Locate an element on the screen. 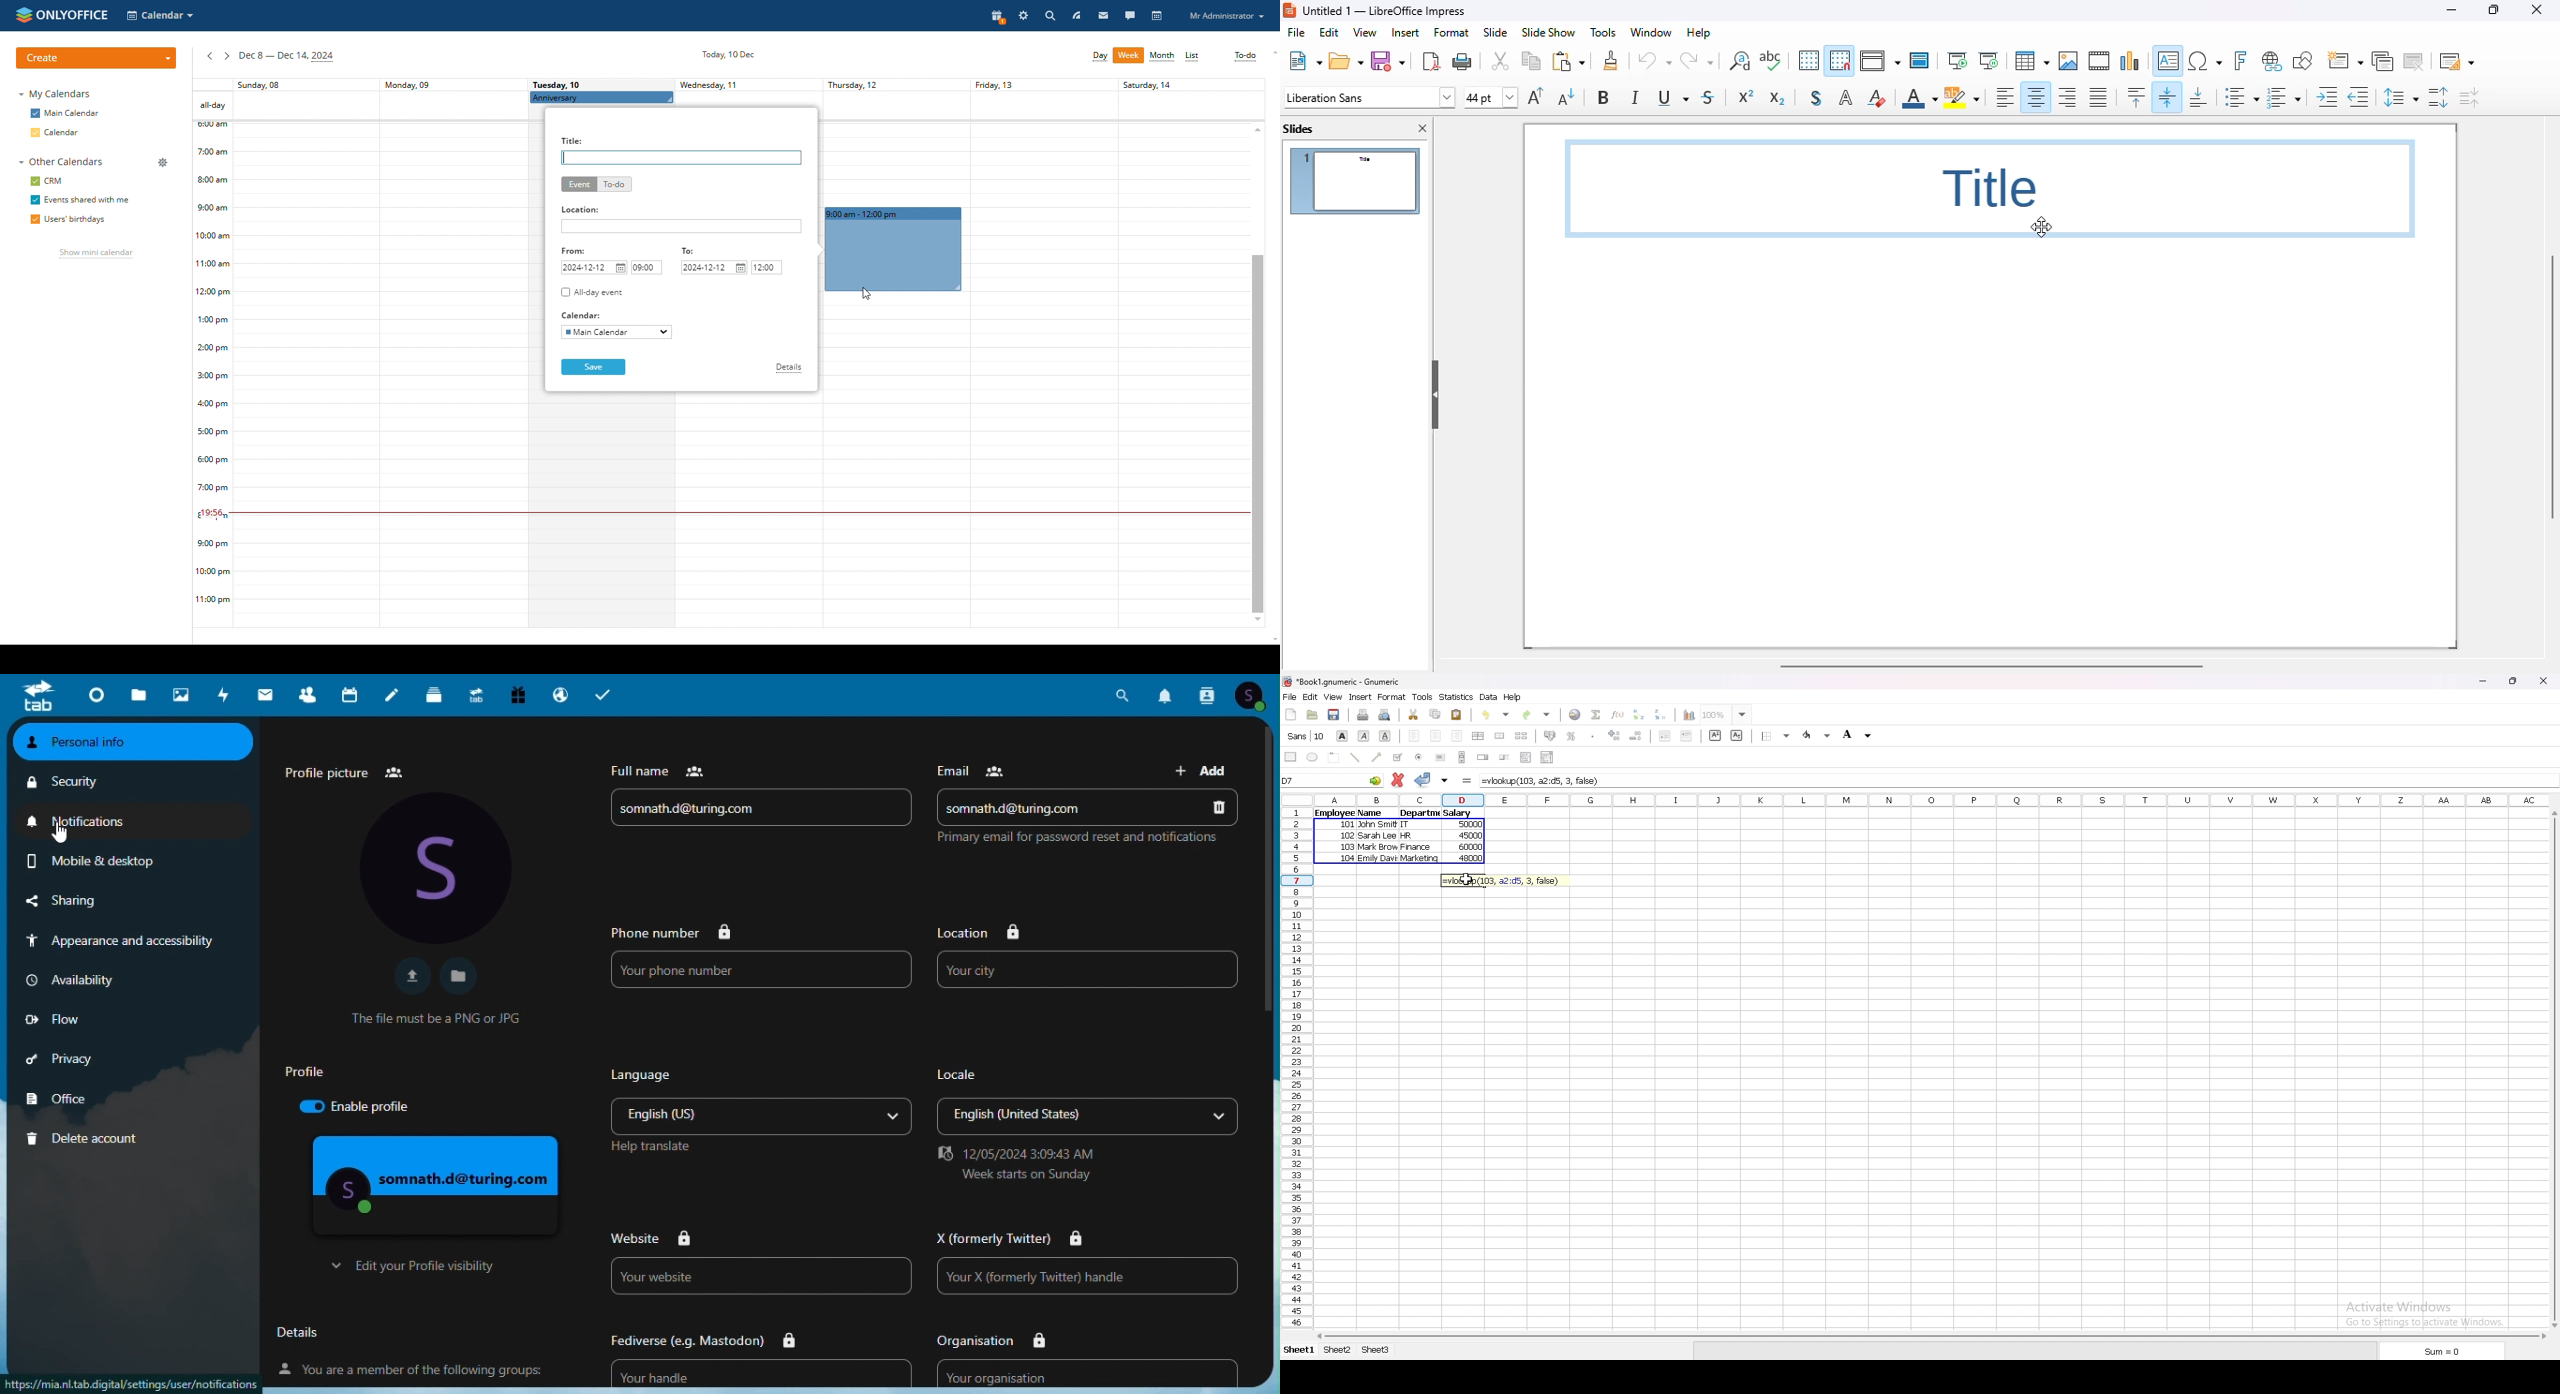 This screenshot has height=1400, width=2576. accept changes is located at coordinates (1423, 780).